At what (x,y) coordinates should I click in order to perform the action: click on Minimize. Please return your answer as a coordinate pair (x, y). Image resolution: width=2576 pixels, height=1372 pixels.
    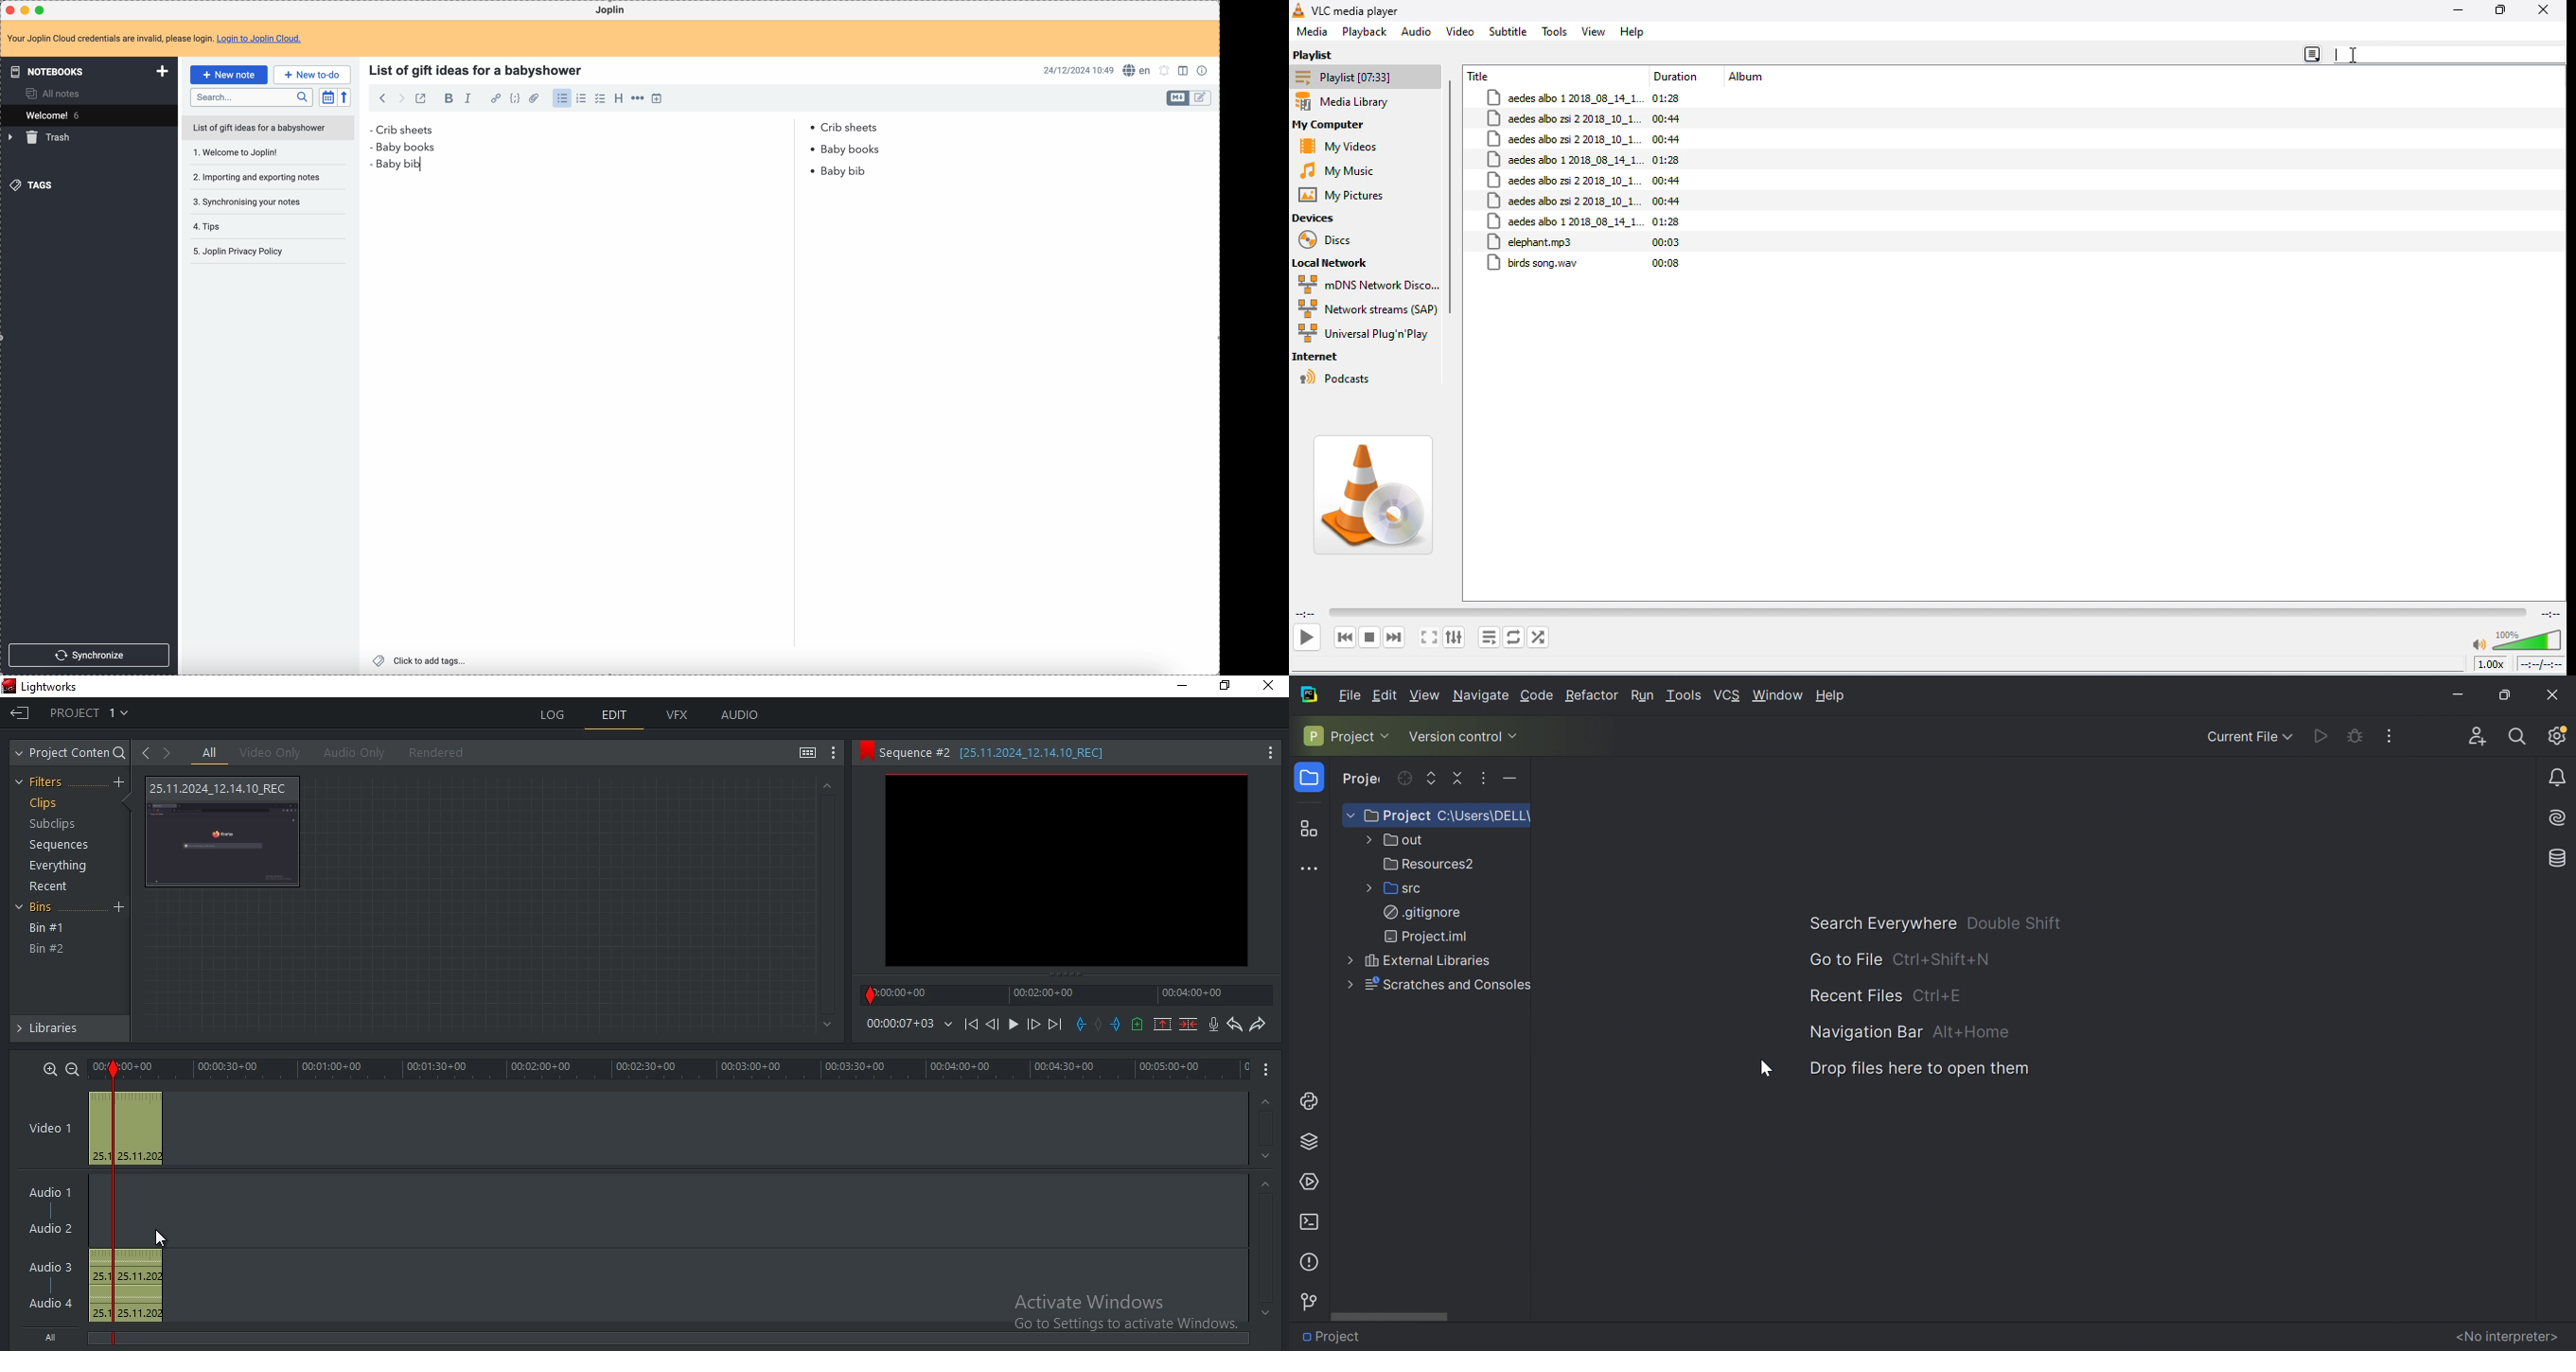
    Looking at the image, I should click on (1179, 687).